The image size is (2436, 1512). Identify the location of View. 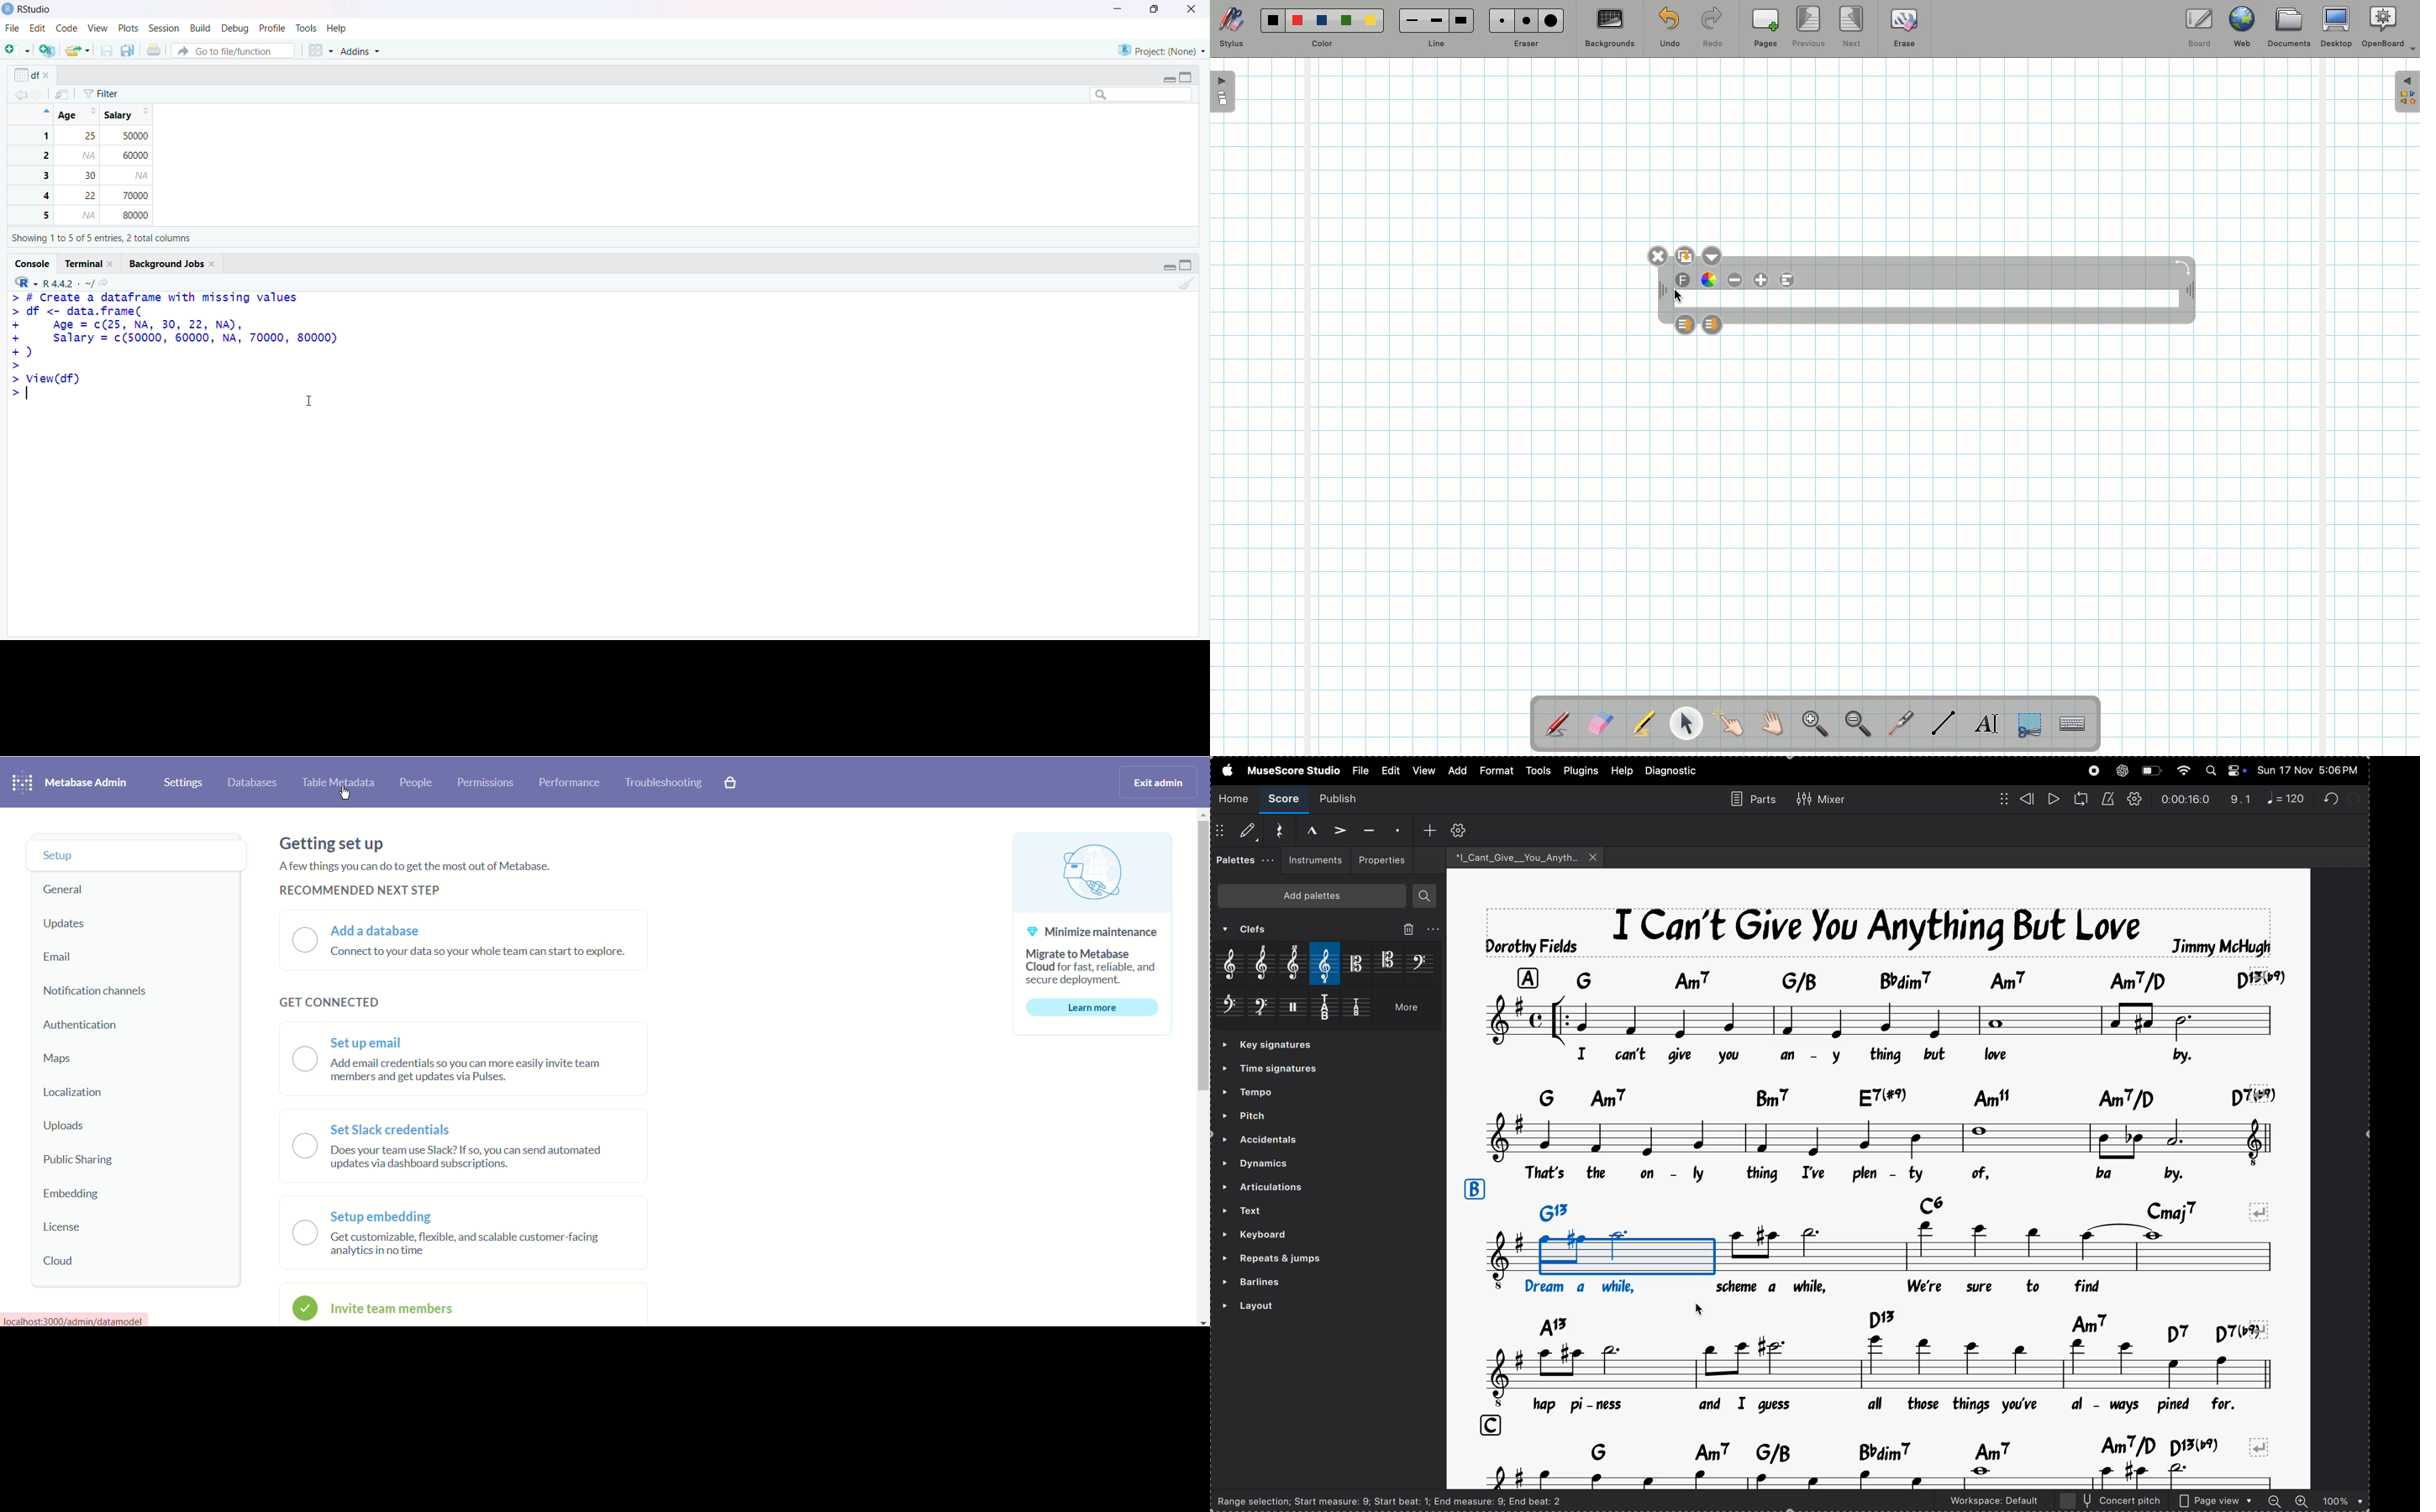
(97, 29).